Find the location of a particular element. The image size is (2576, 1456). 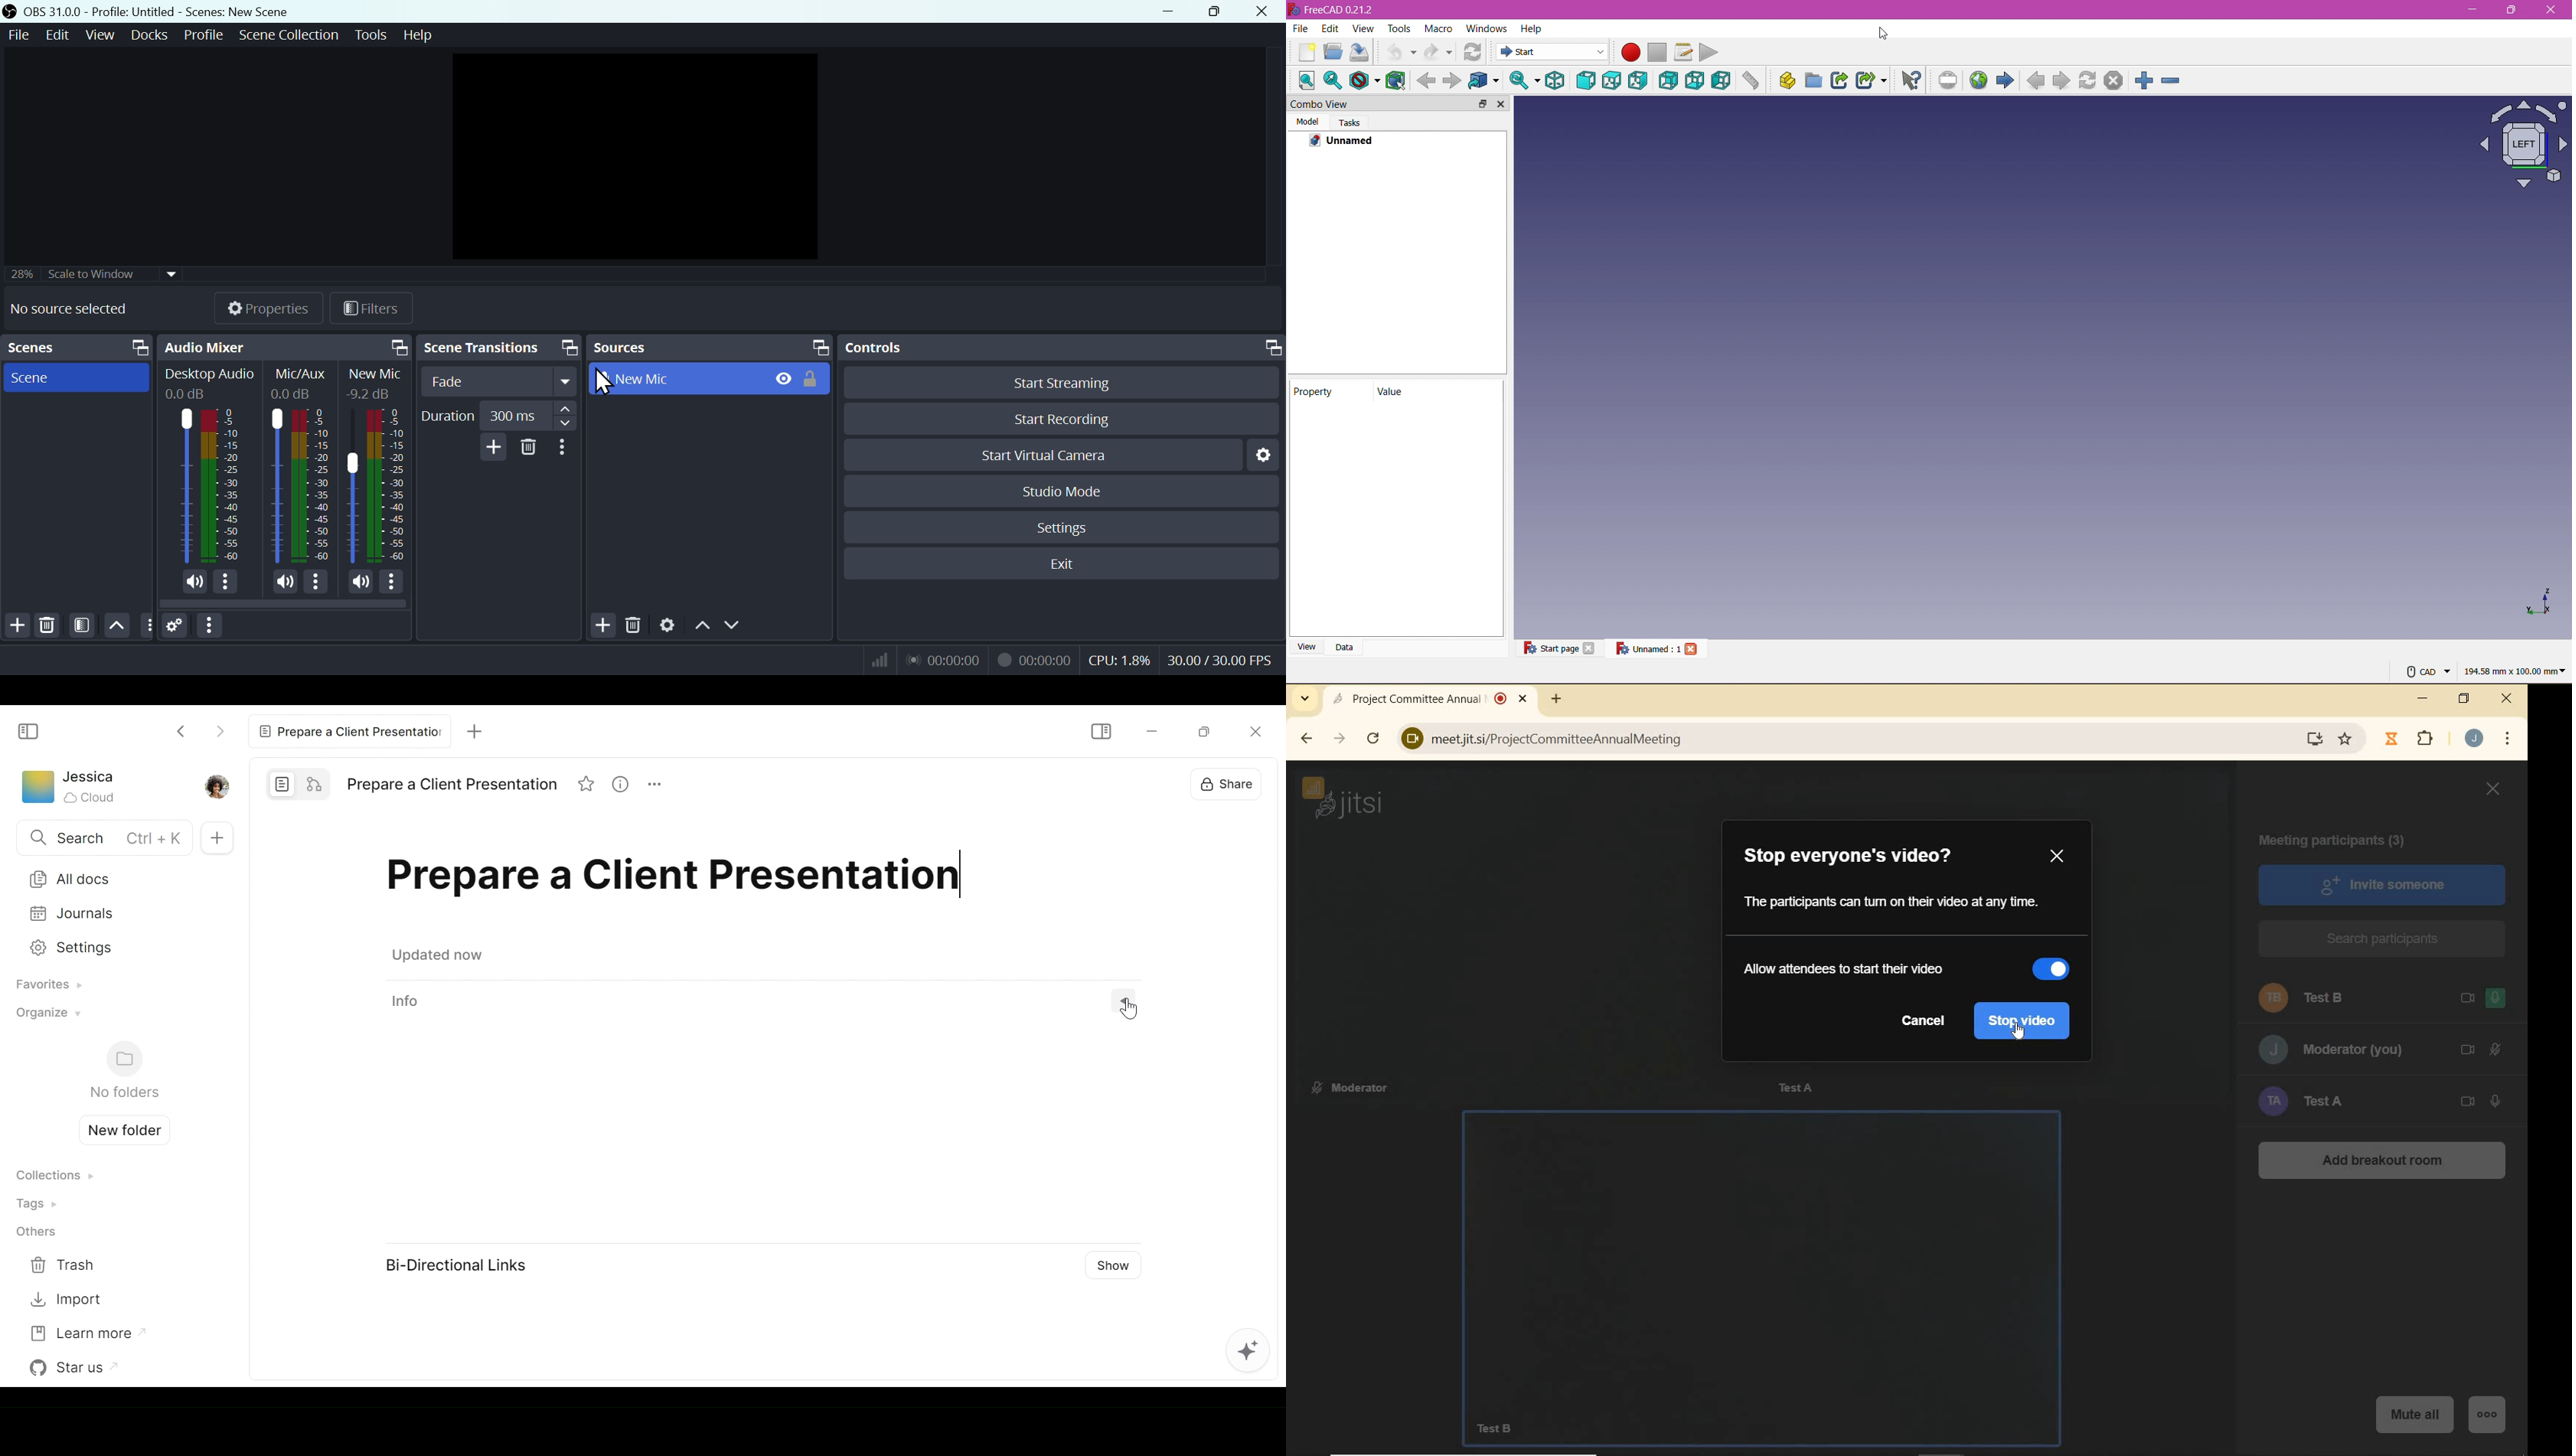

Title is located at coordinates (680, 880).